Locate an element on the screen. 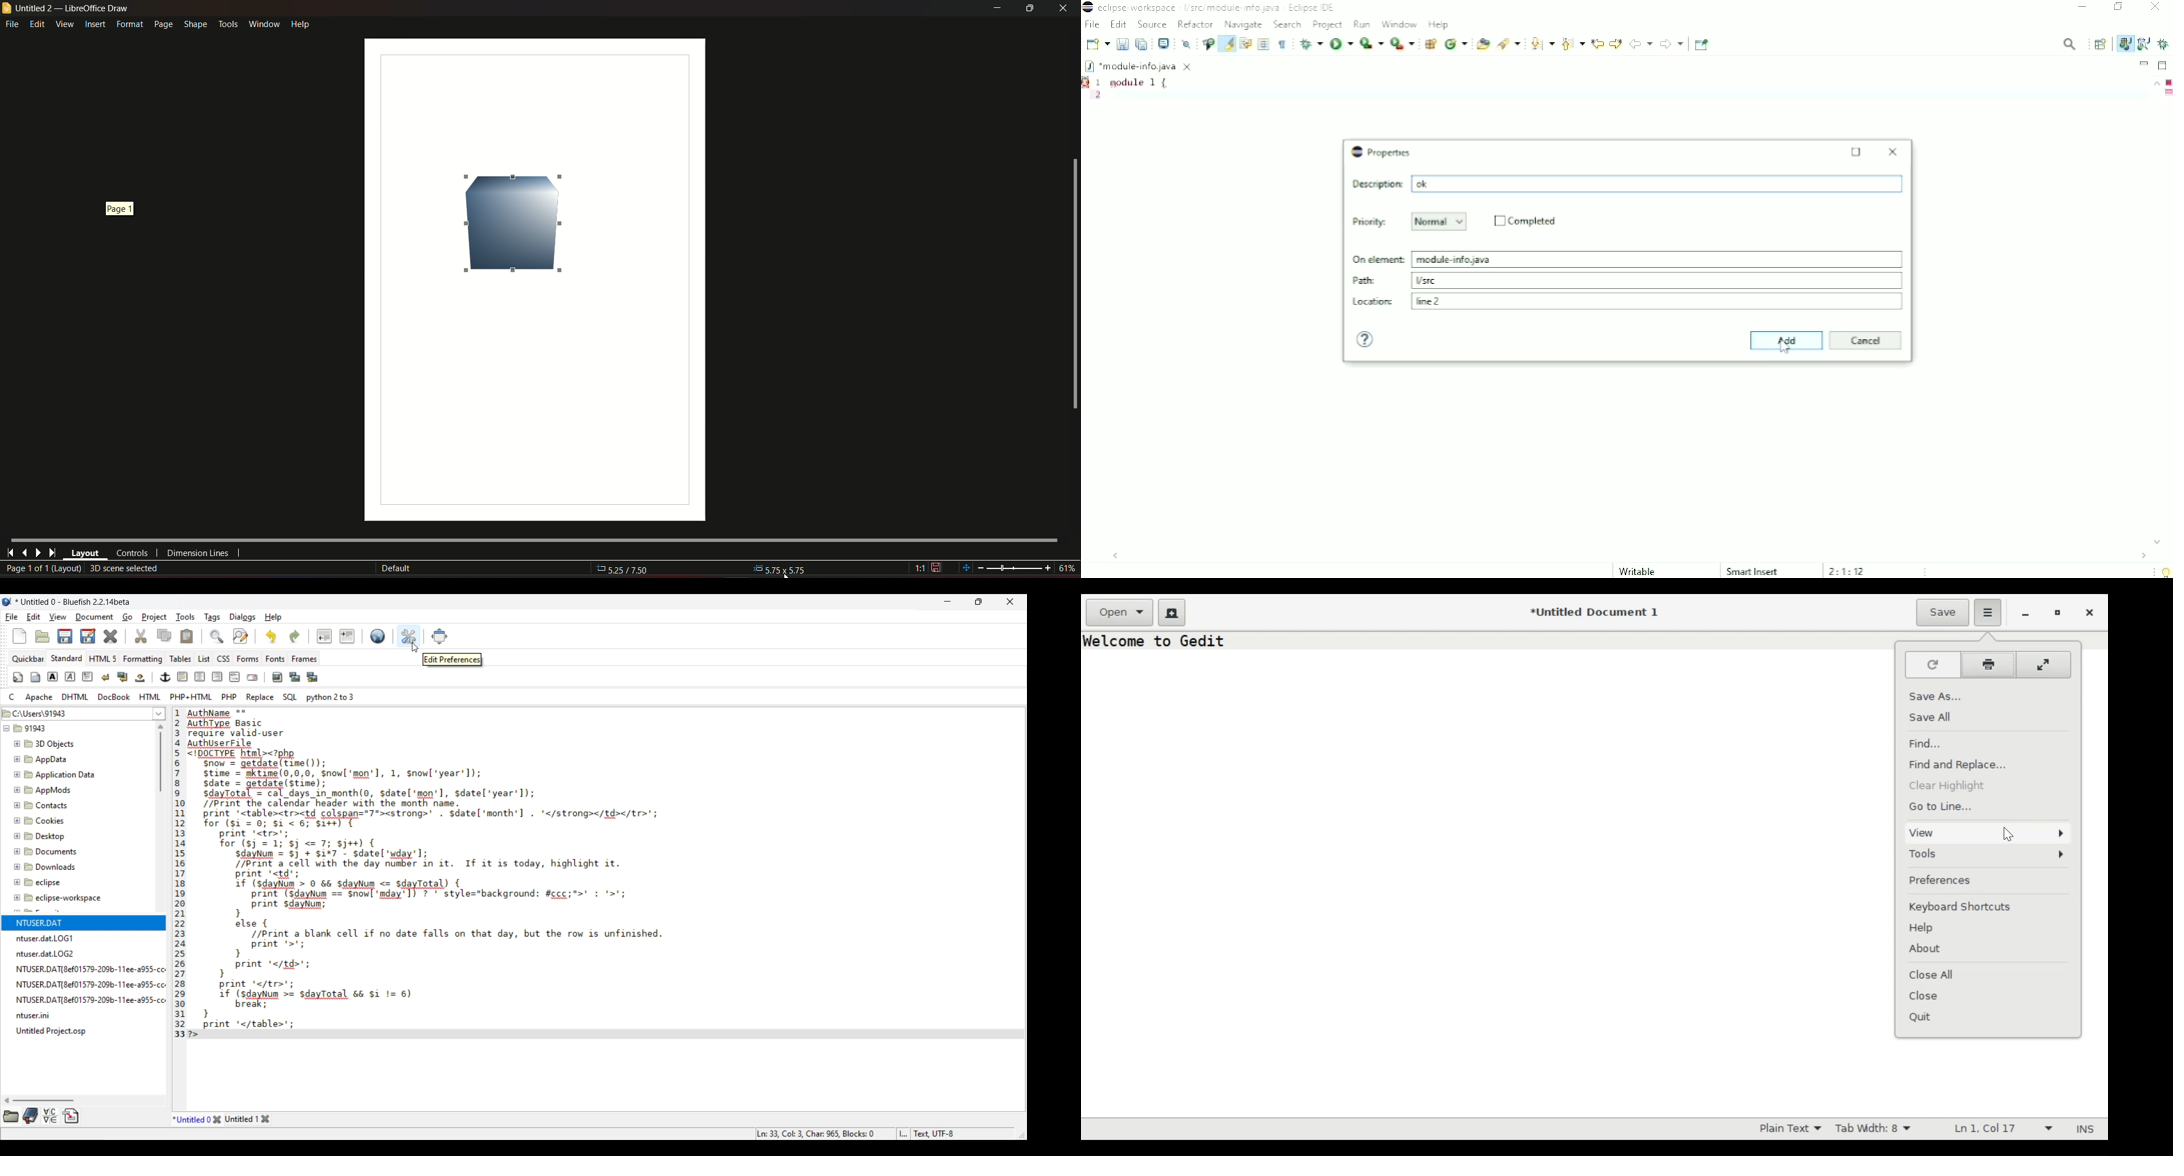  Clear Highlight is located at coordinates (1957, 786).